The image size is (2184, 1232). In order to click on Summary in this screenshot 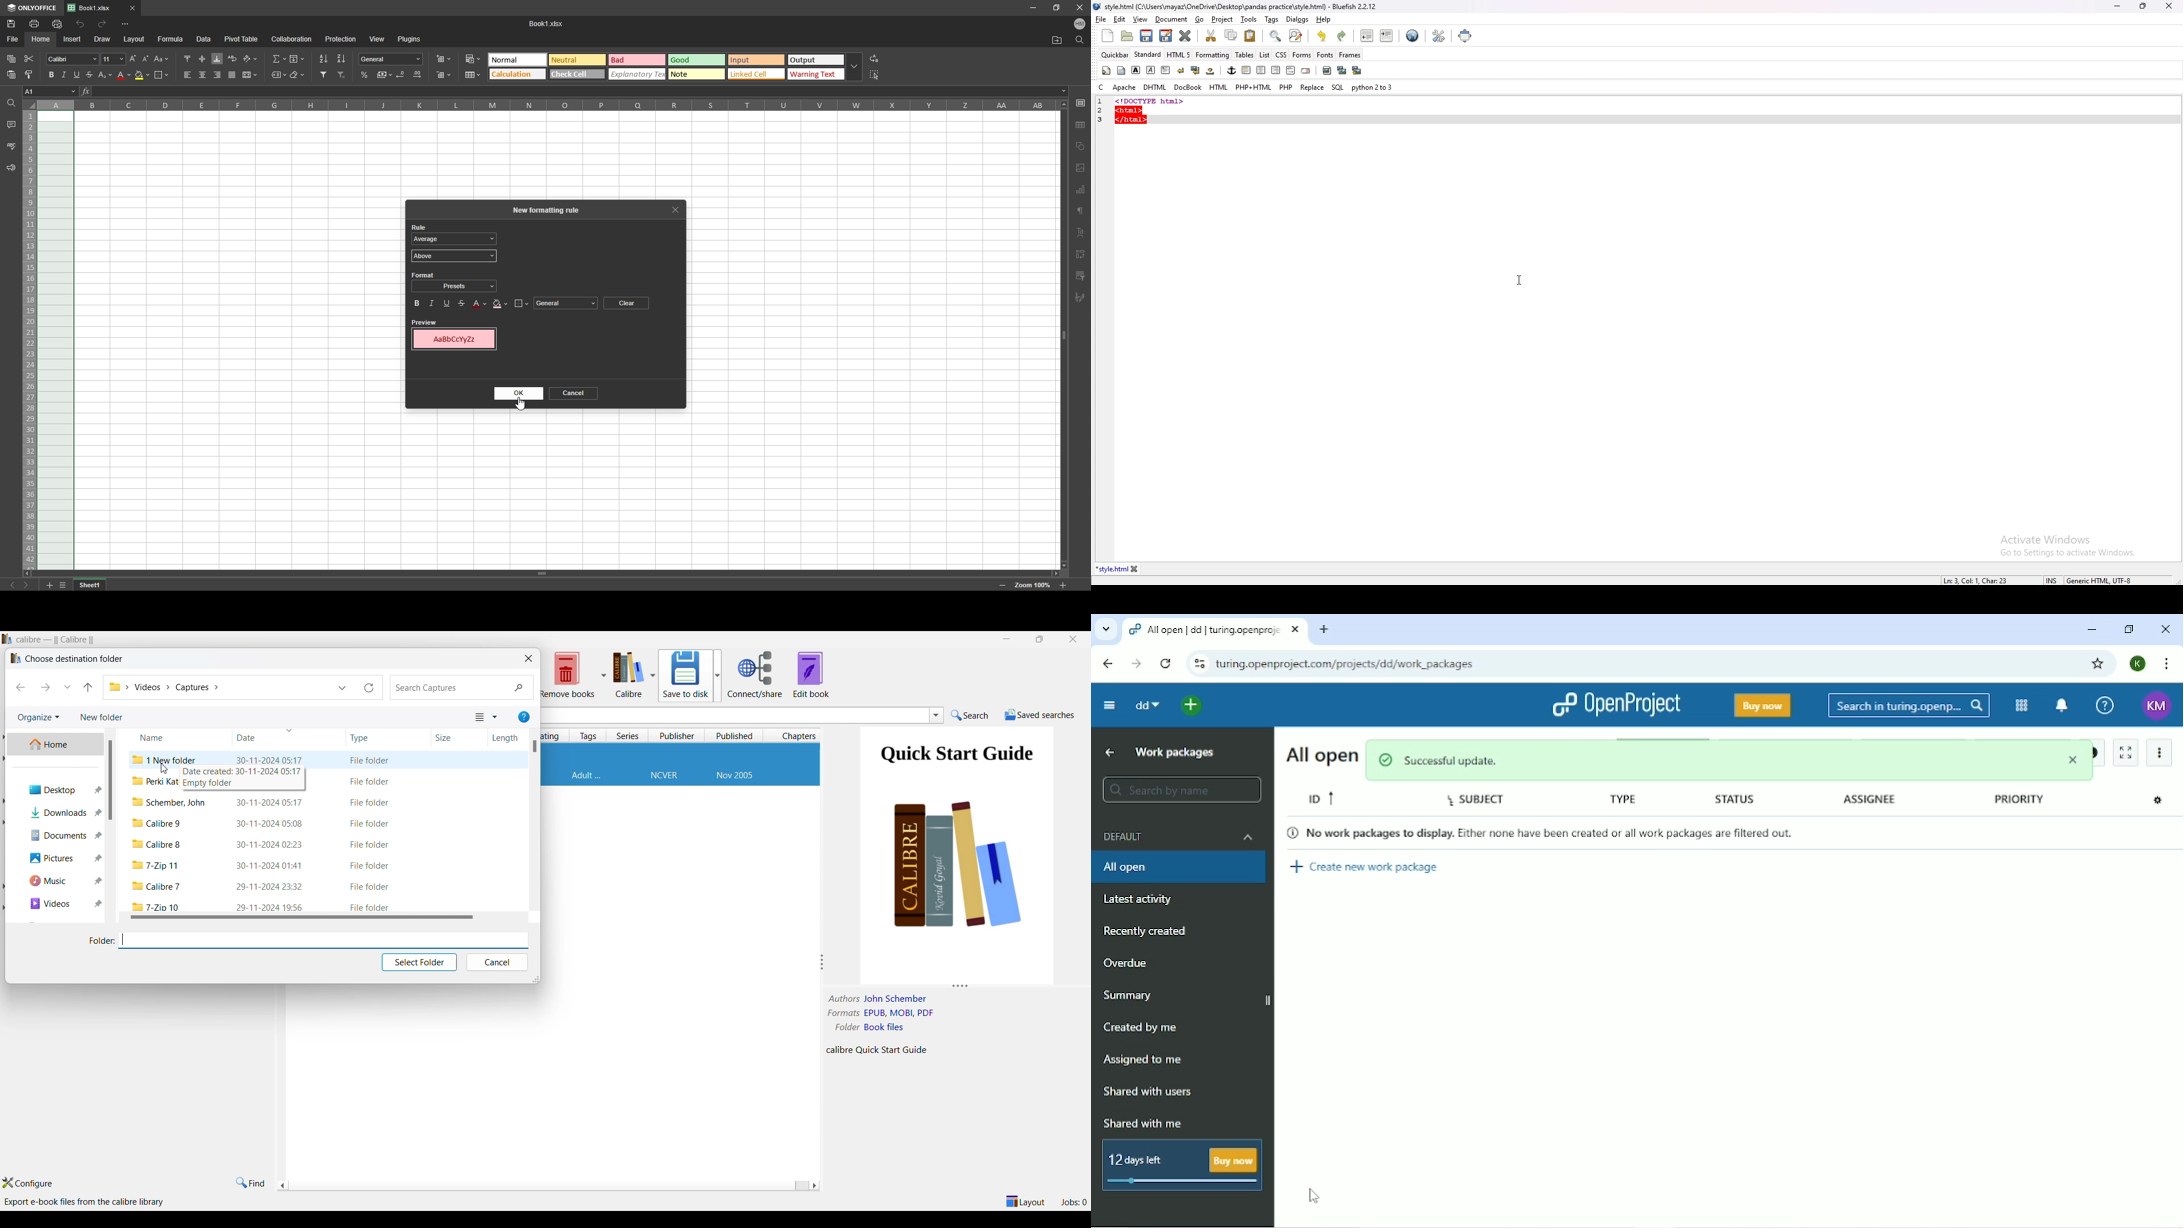, I will do `click(1131, 995)`.